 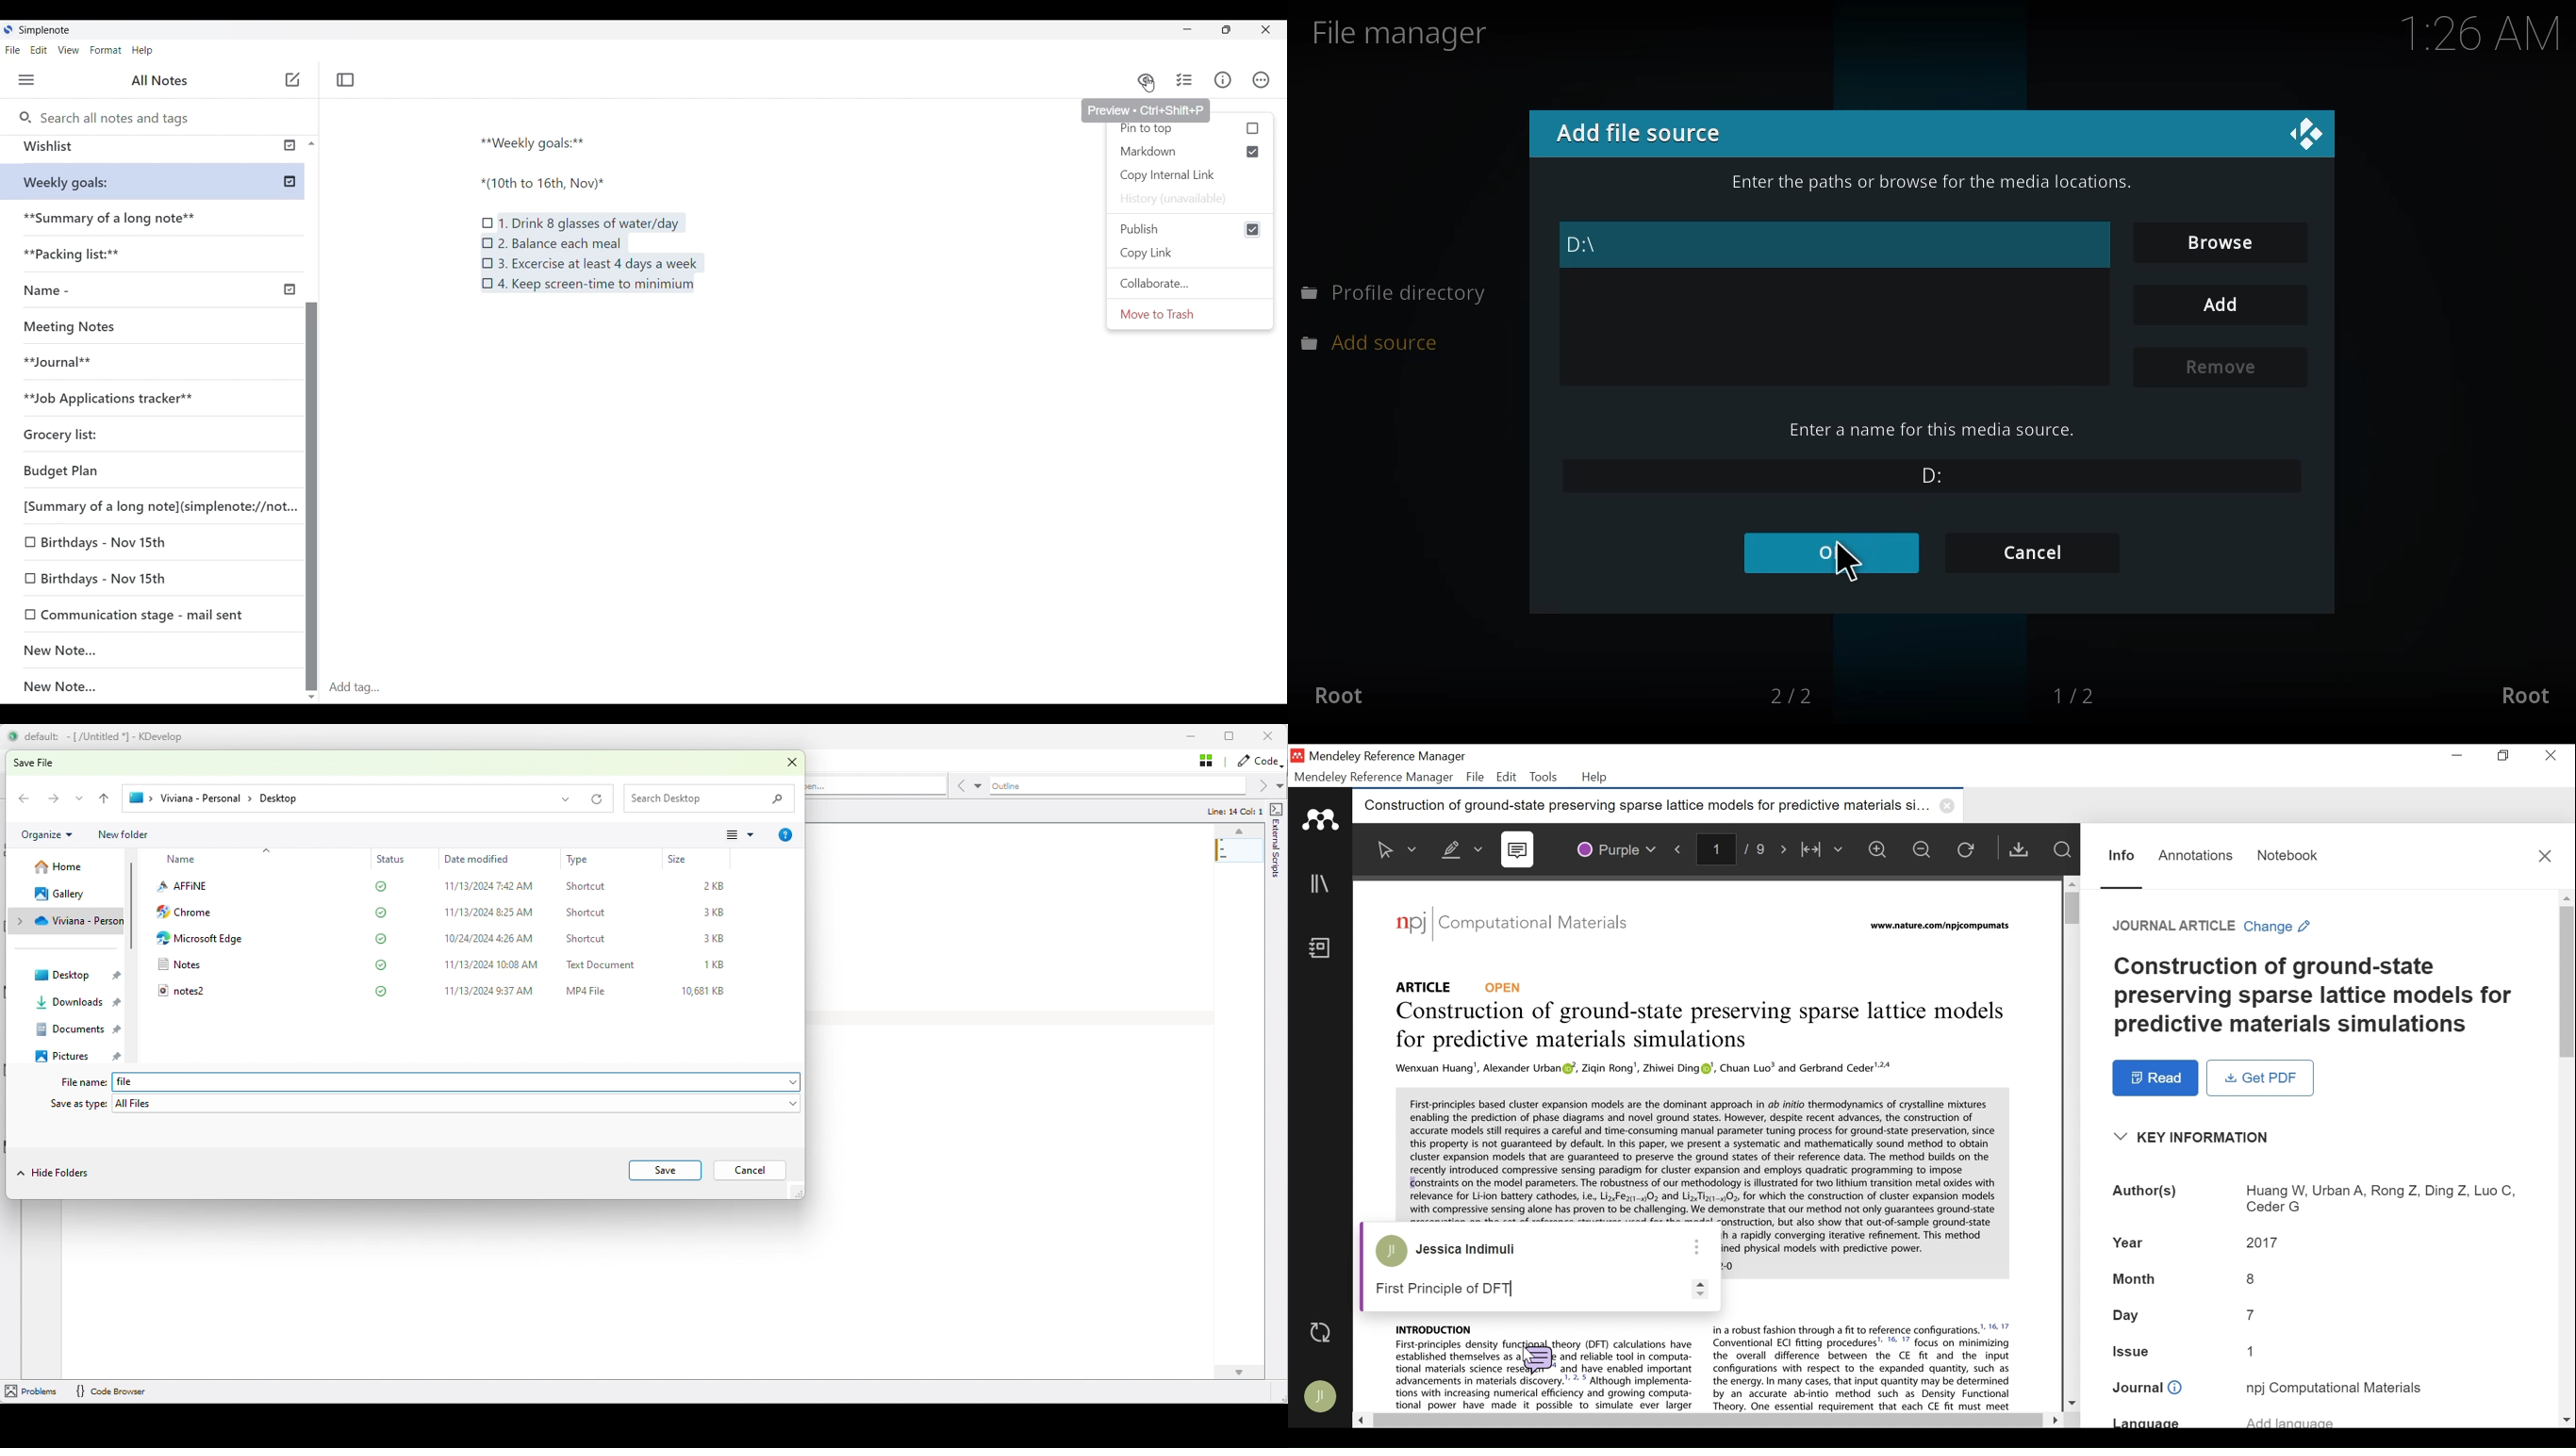 What do you see at coordinates (2567, 898) in the screenshot?
I see `Scroll up` at bounding box center [2567, 898].